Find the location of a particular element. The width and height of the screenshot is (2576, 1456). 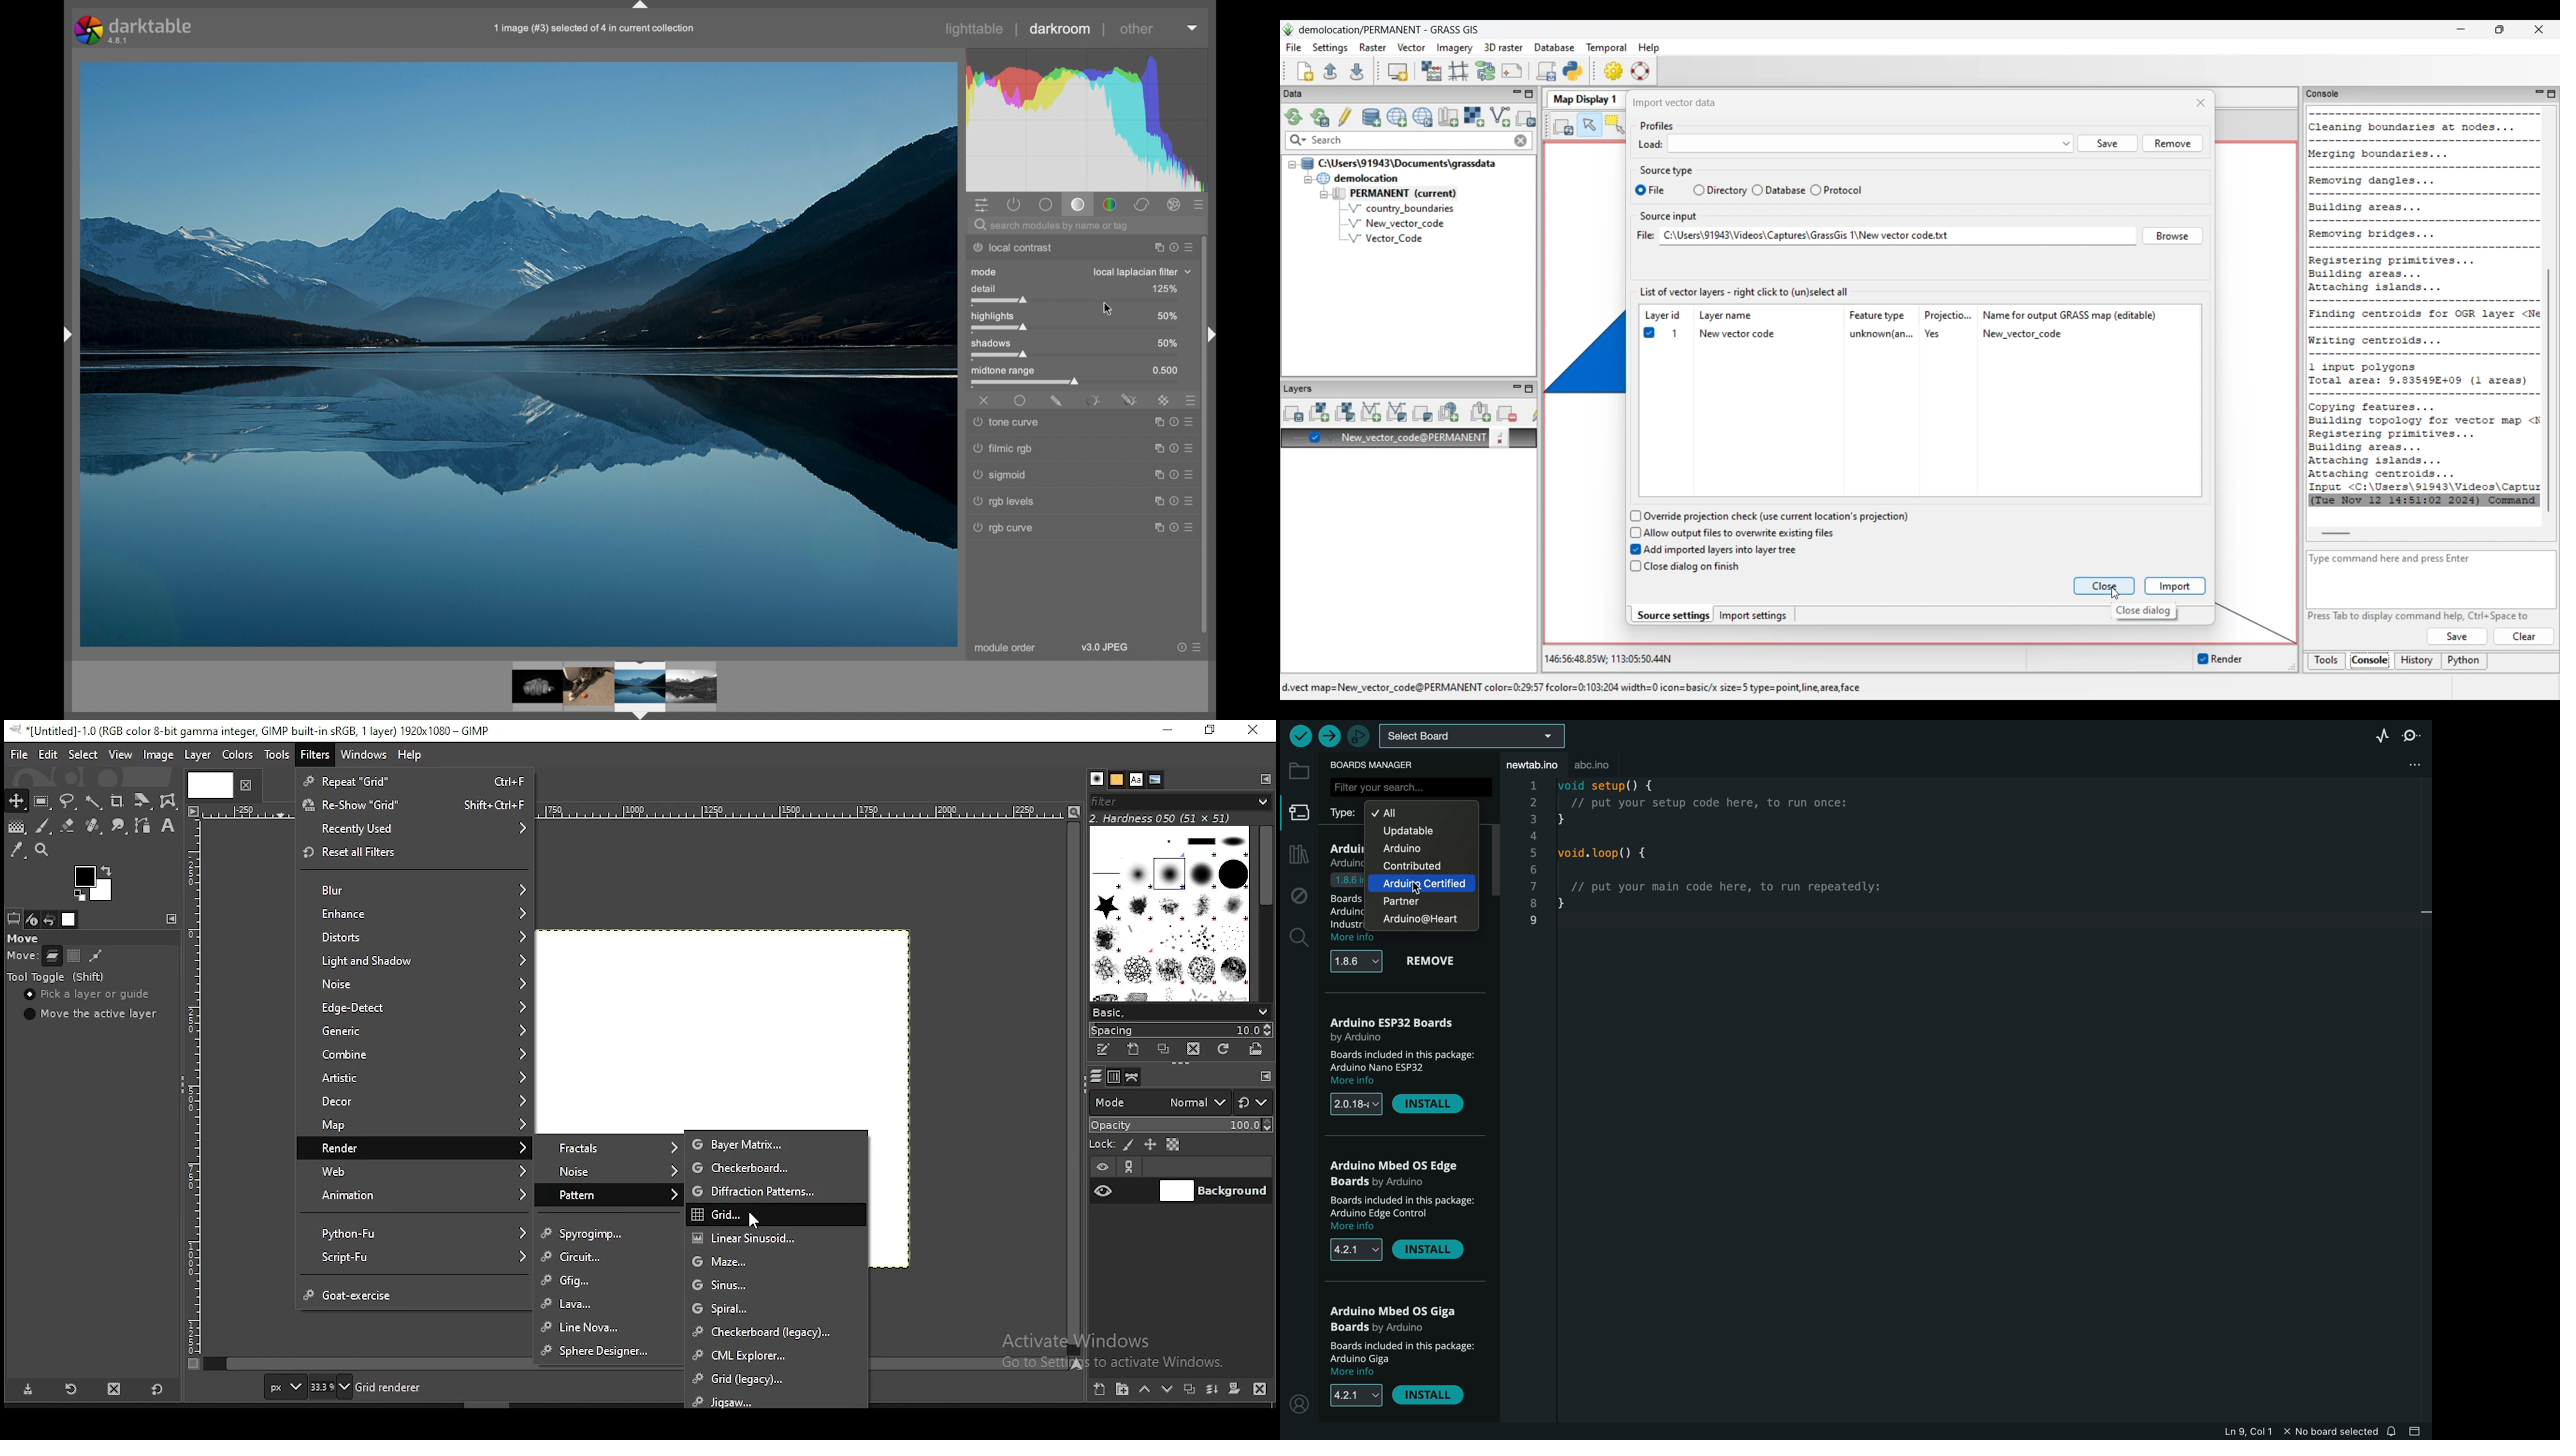

all is located at coordinates (1419, 812).